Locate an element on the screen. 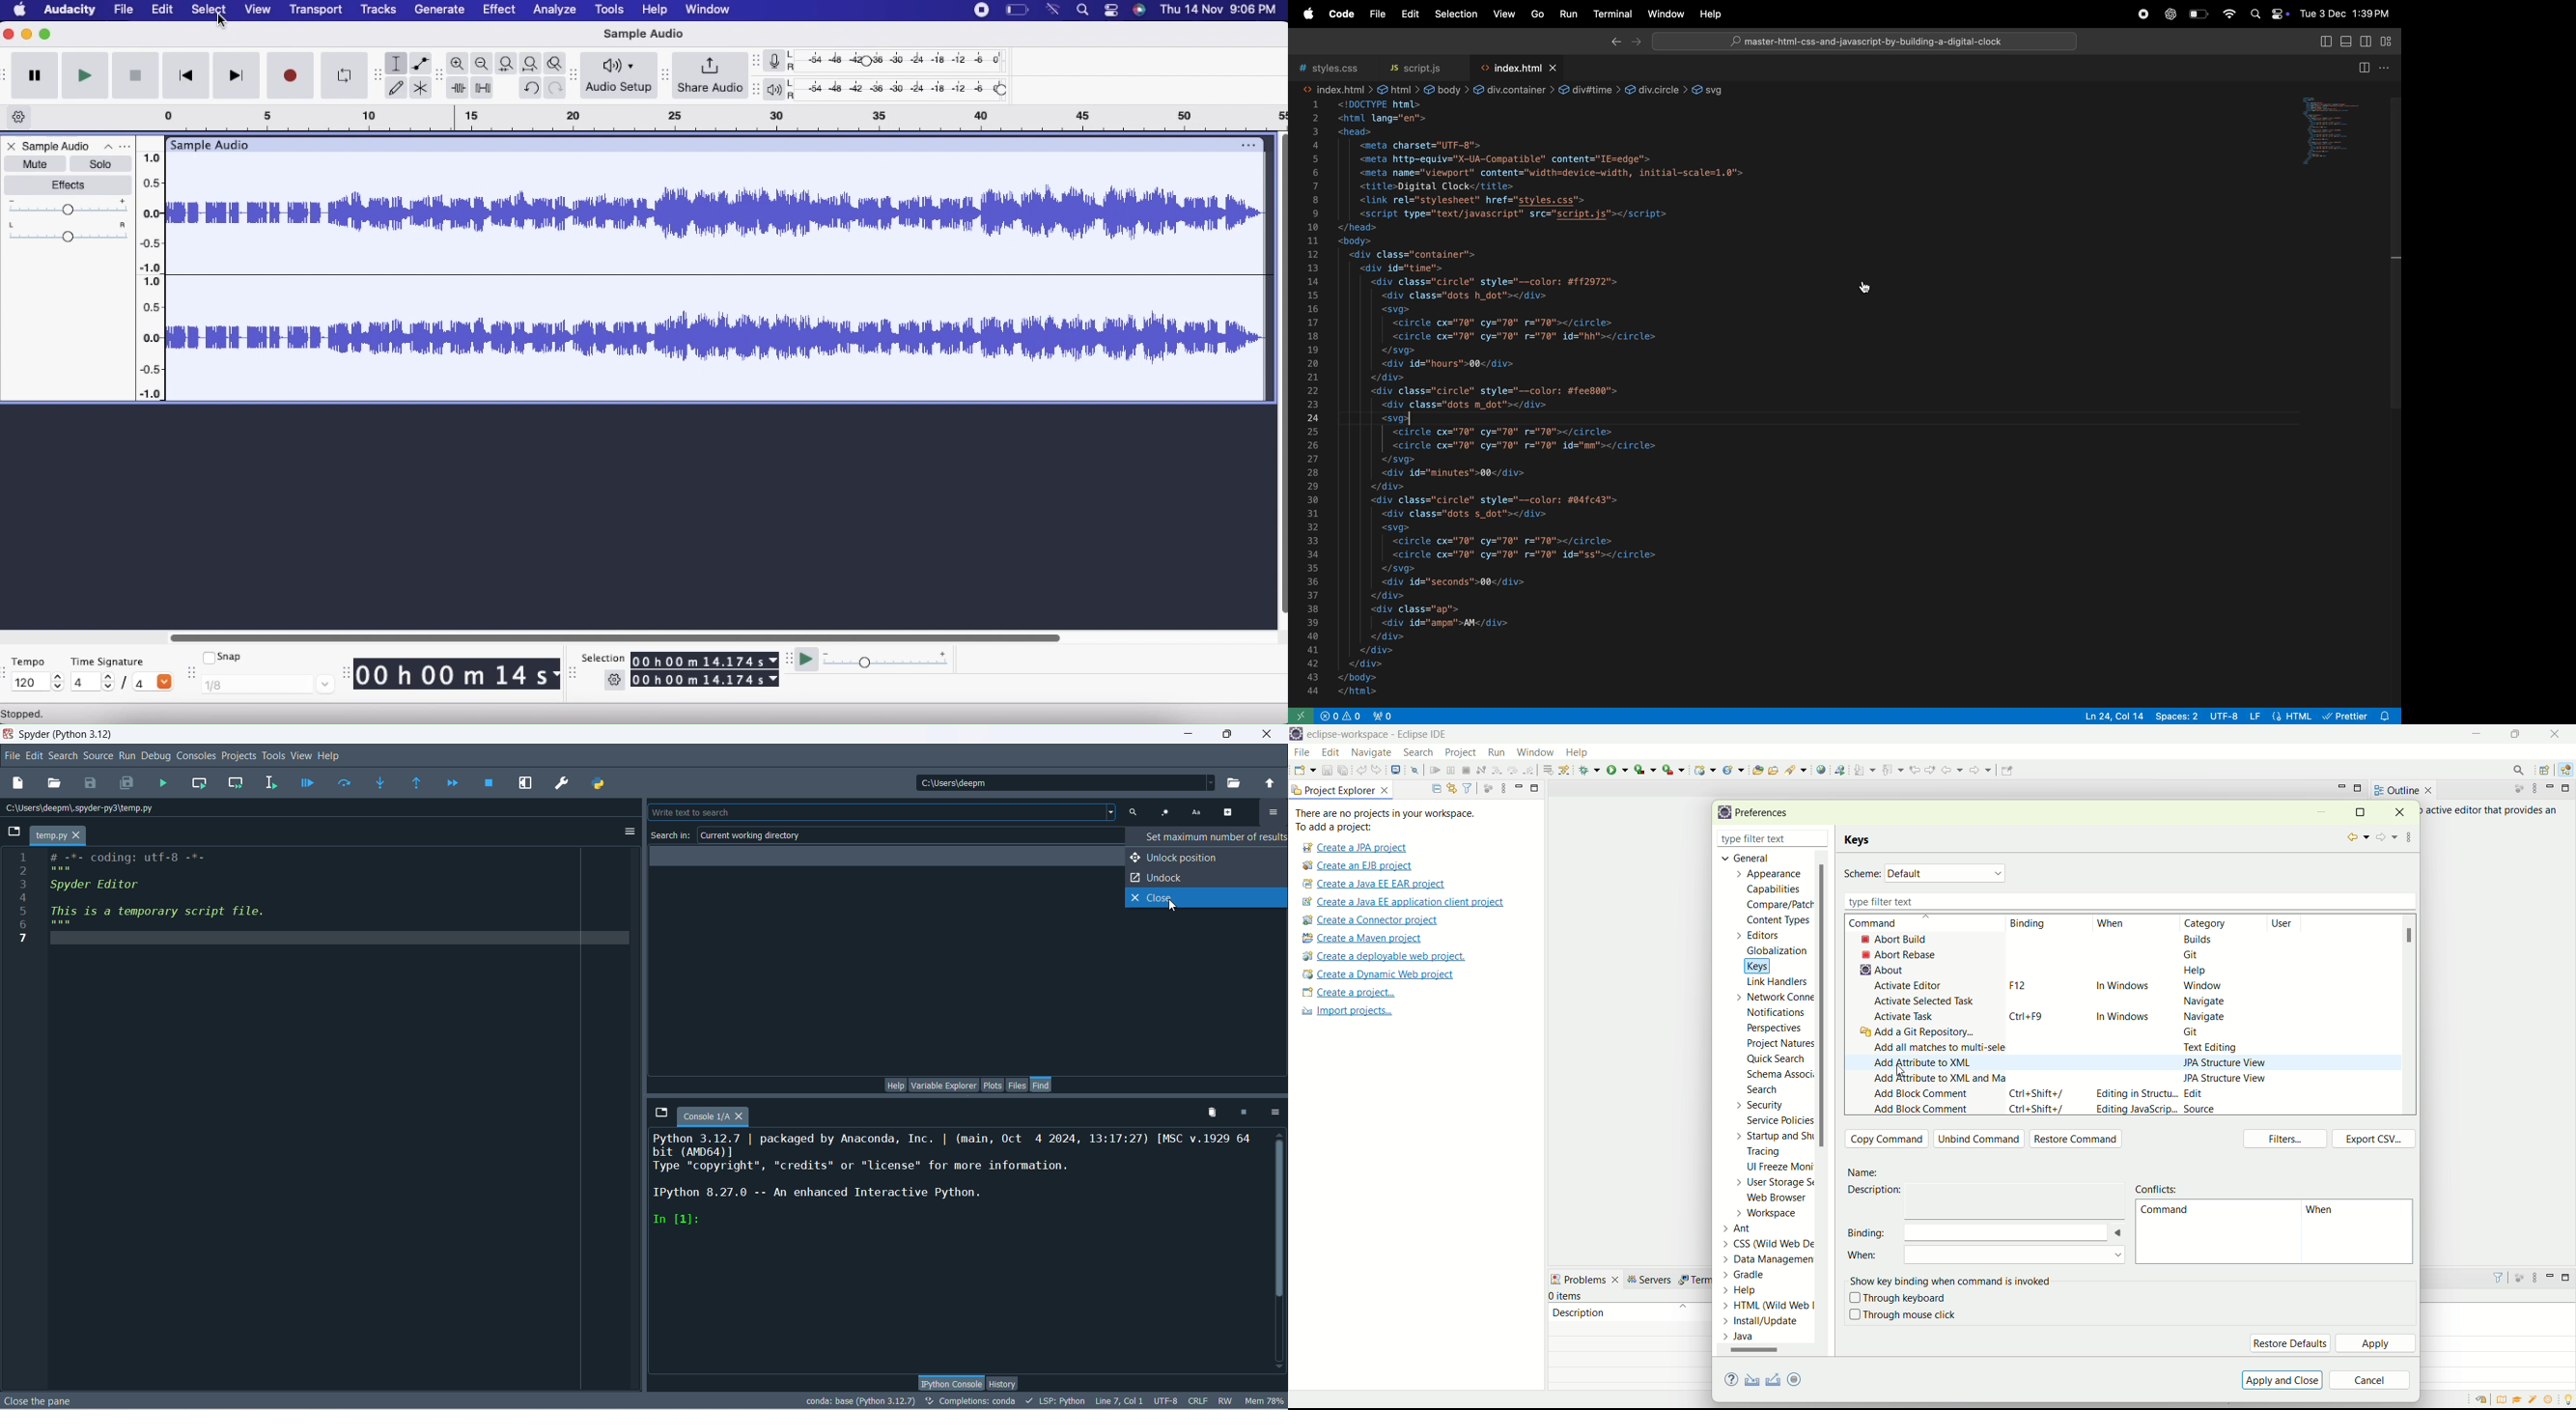 The width and height of the screenshot is (2576, 1428). Pan: Center is located at coordinates (67, 234).